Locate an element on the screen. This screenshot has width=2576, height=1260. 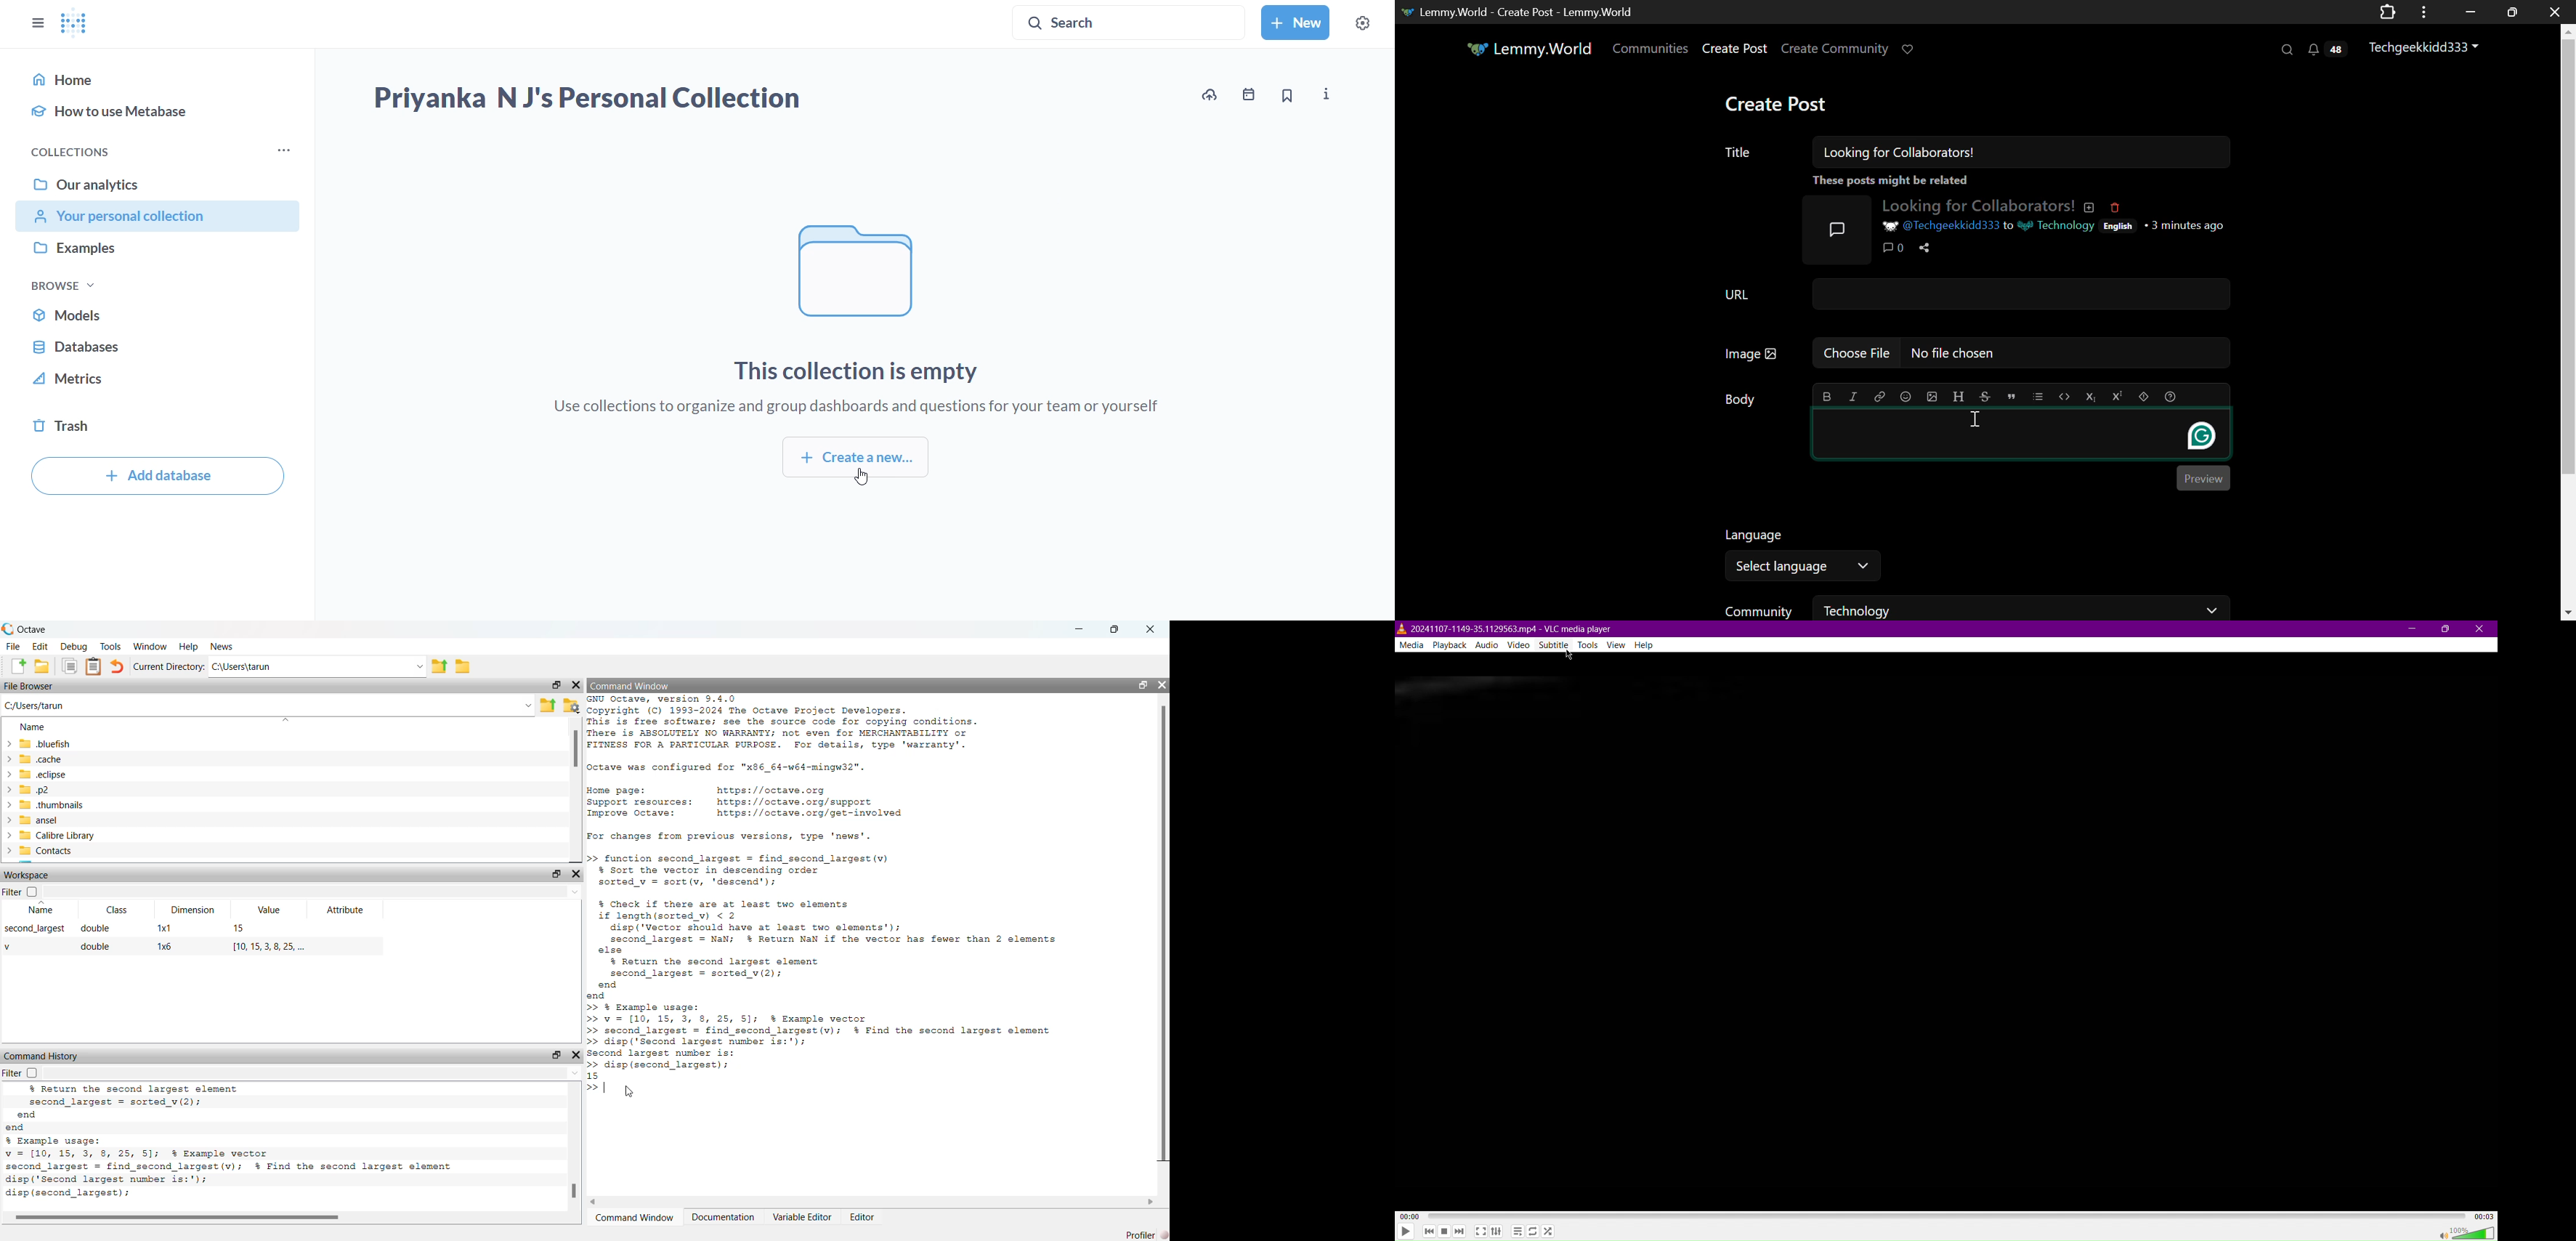
class is located at coordinates (113, 910).